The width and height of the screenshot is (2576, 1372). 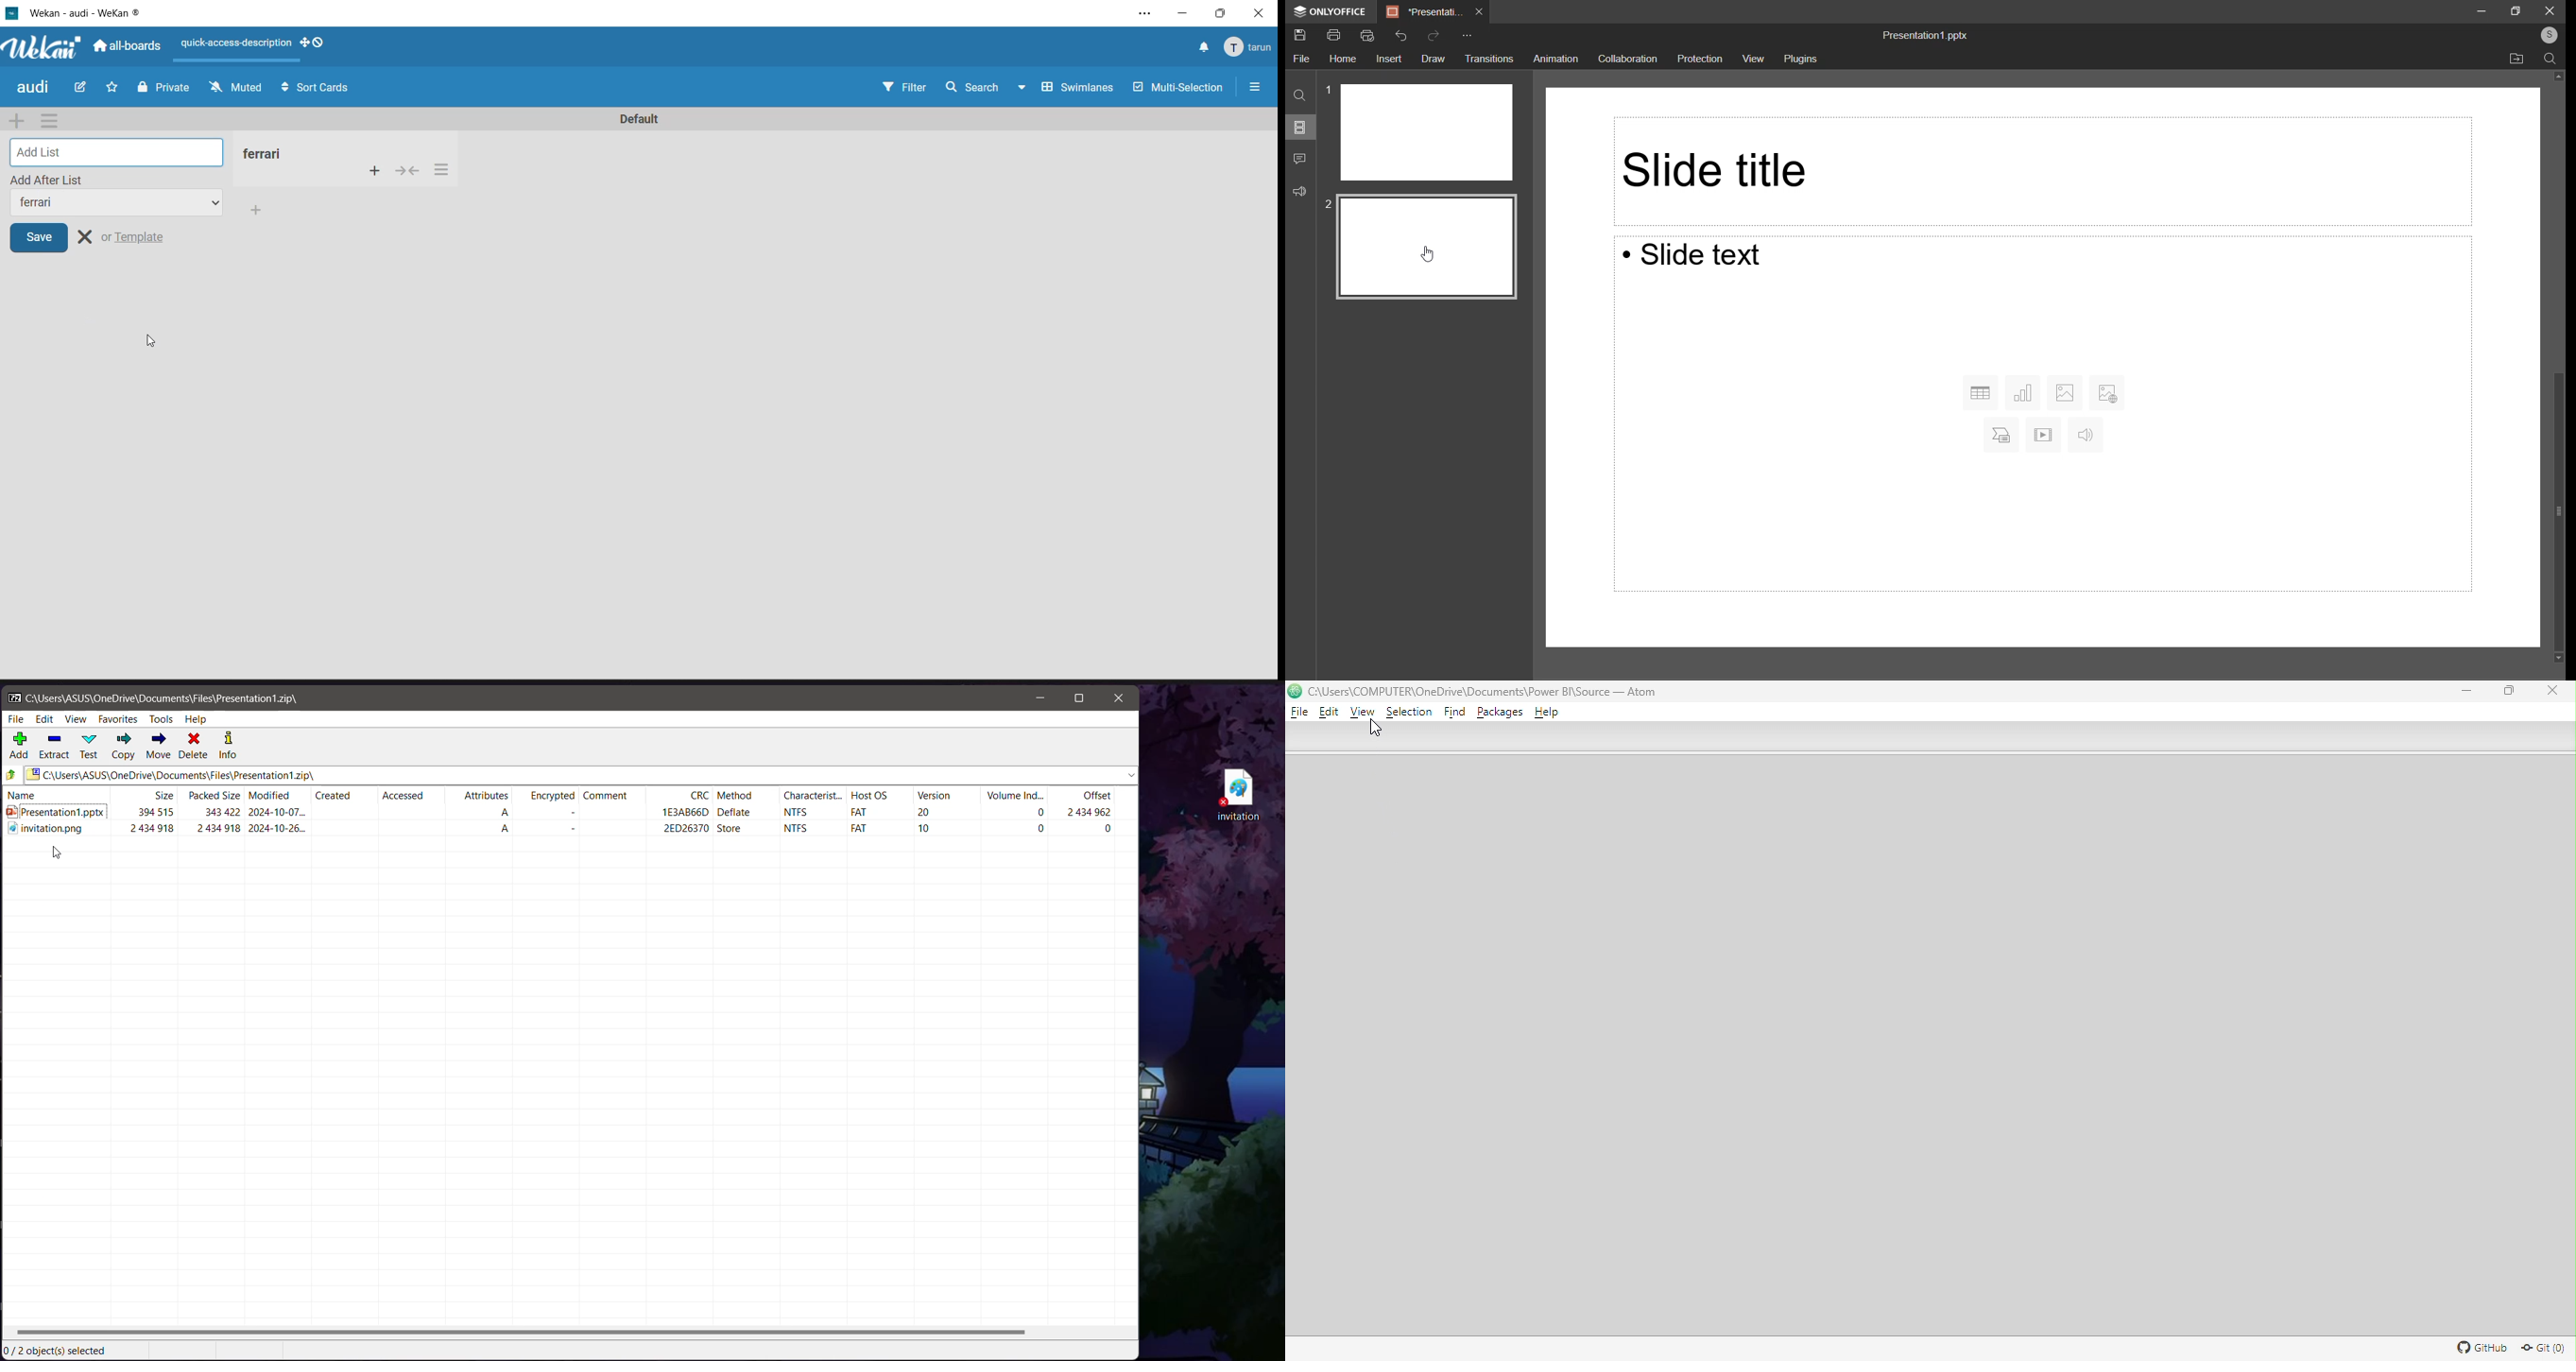 What do you see at coordinates (1301, 130) in the screenshot?
I see `Slides` at bounding box center [1301, 130].